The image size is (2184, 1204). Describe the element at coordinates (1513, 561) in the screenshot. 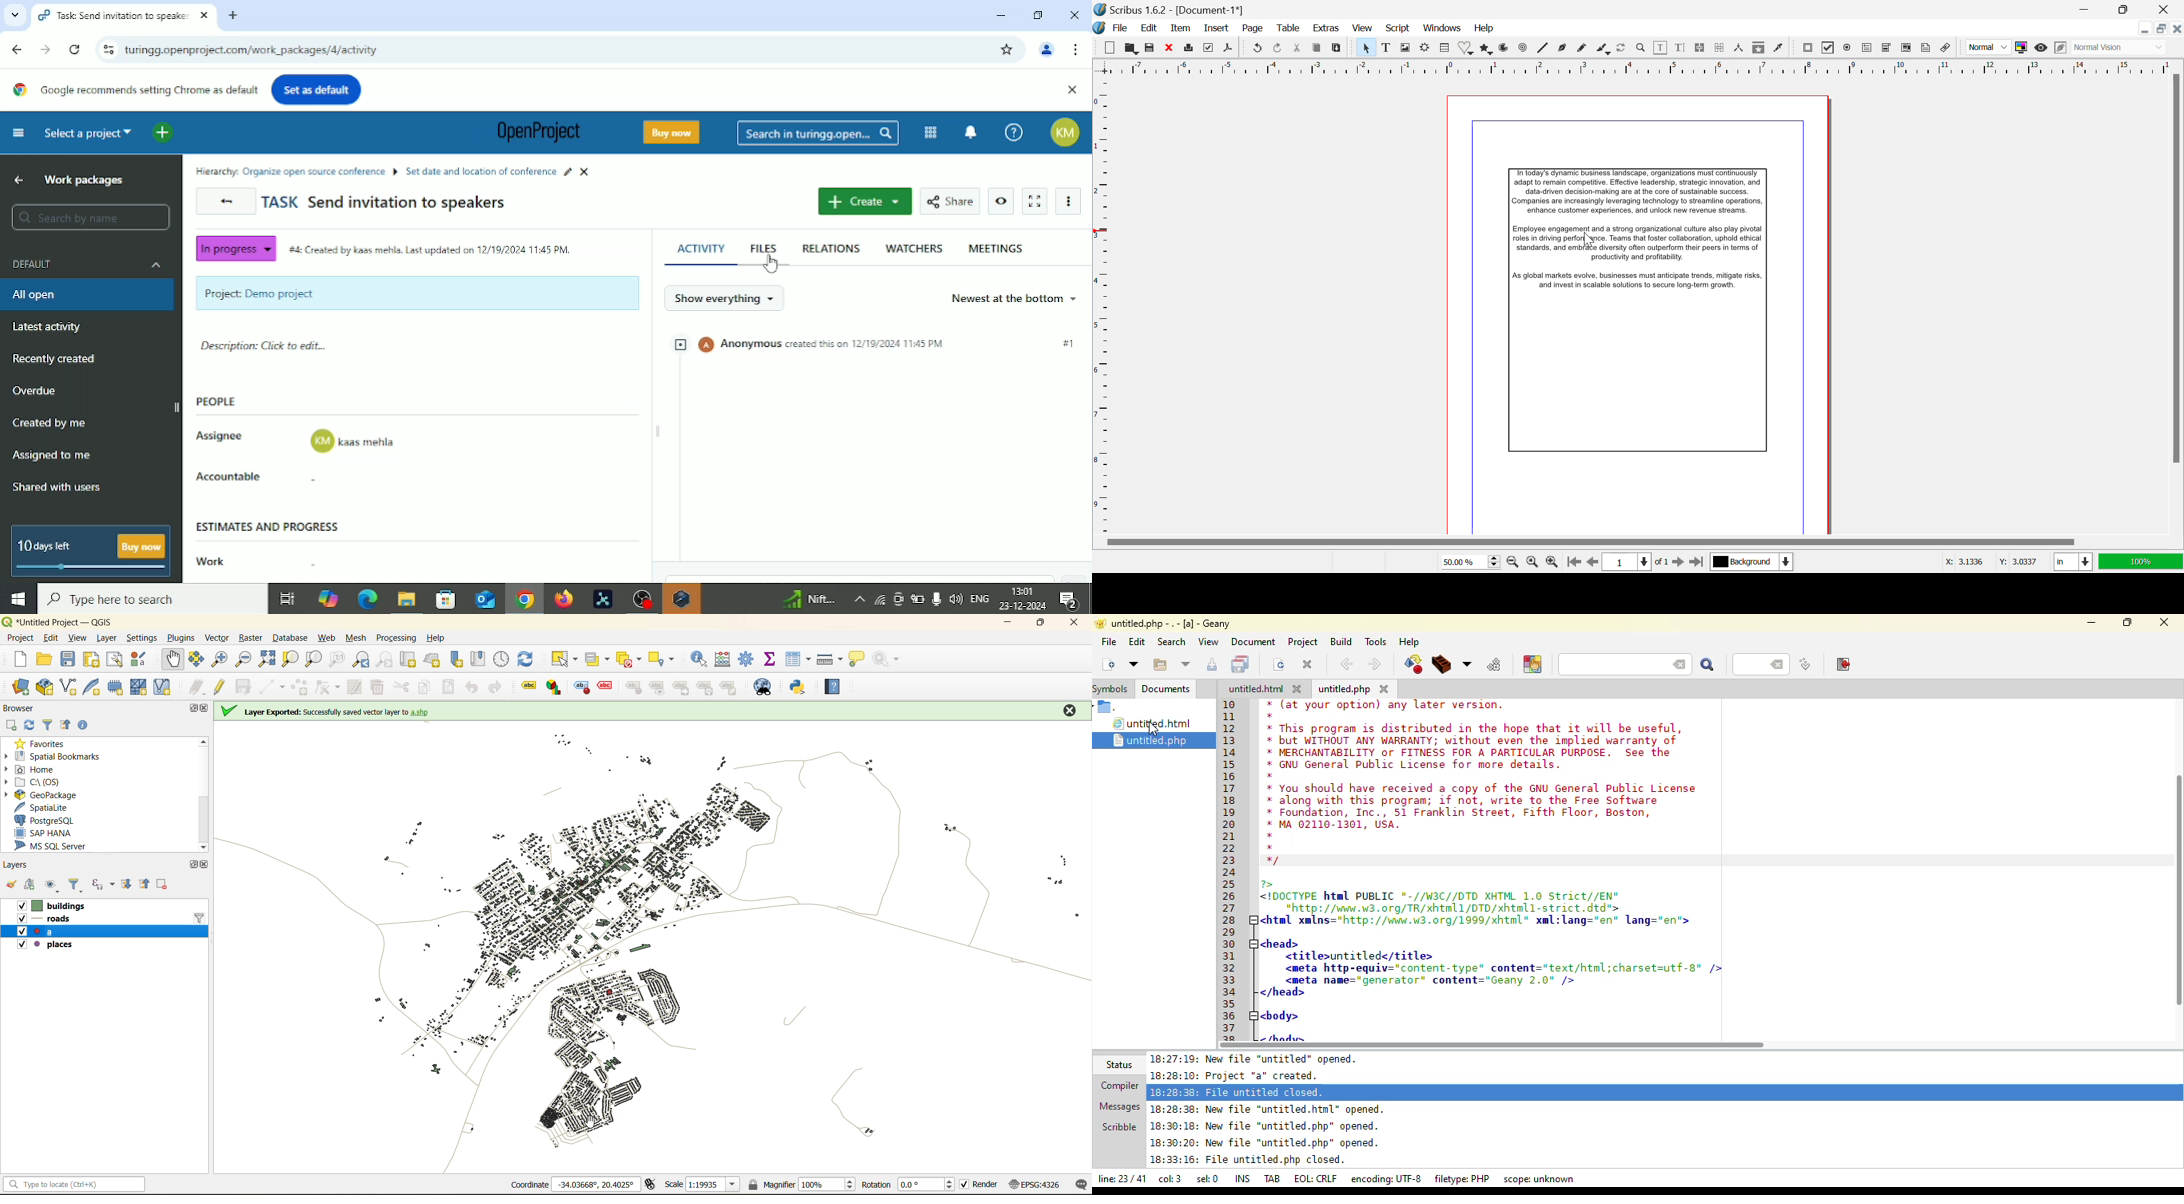

I see `Zoom Out` at that location.